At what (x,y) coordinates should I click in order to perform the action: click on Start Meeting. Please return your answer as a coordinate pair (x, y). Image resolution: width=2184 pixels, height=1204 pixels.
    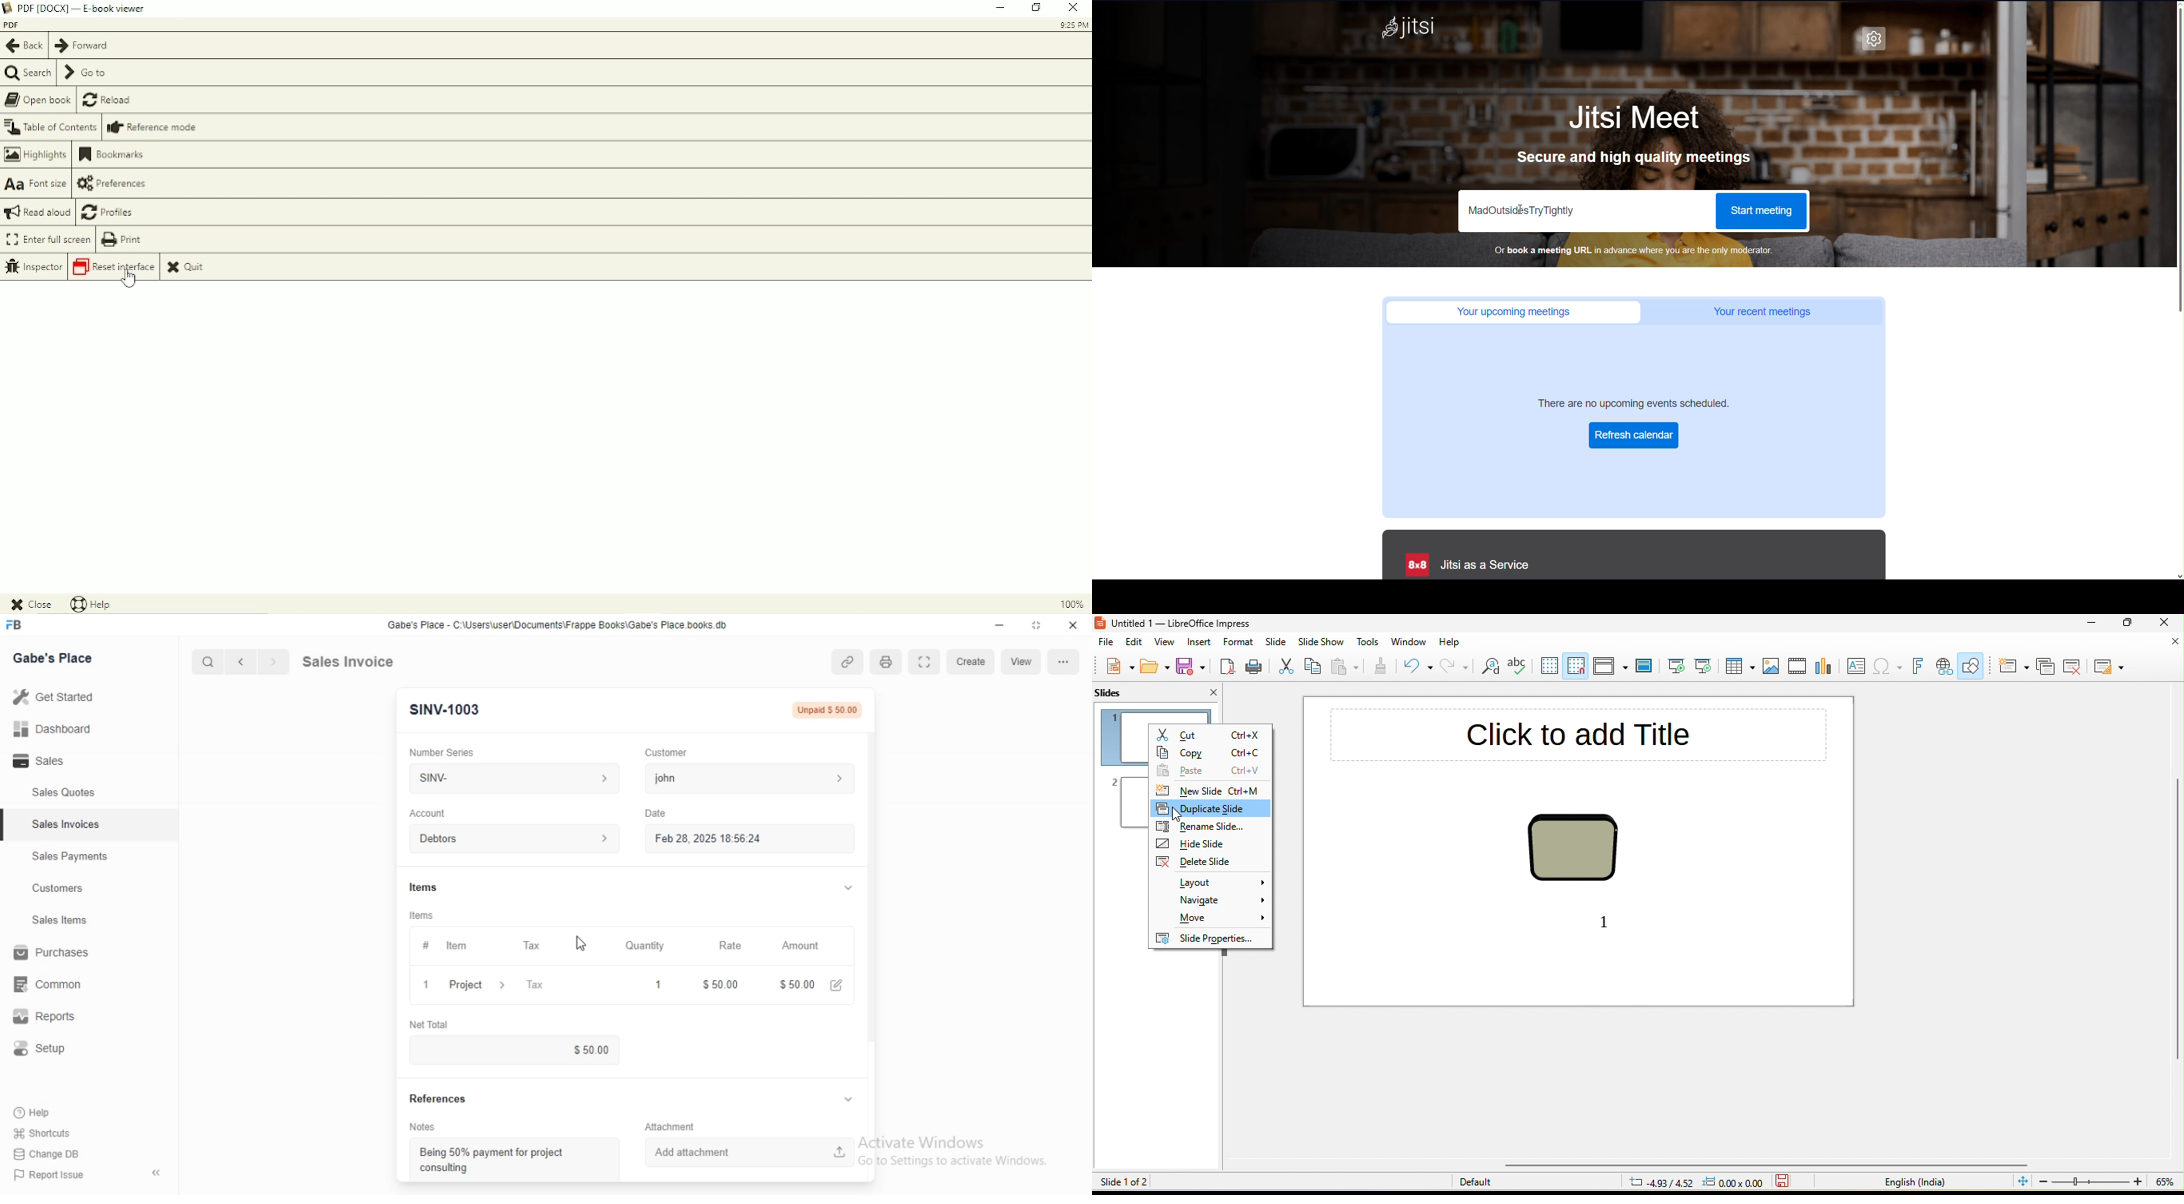
    Looking at the image, I should click on (1763, 212).